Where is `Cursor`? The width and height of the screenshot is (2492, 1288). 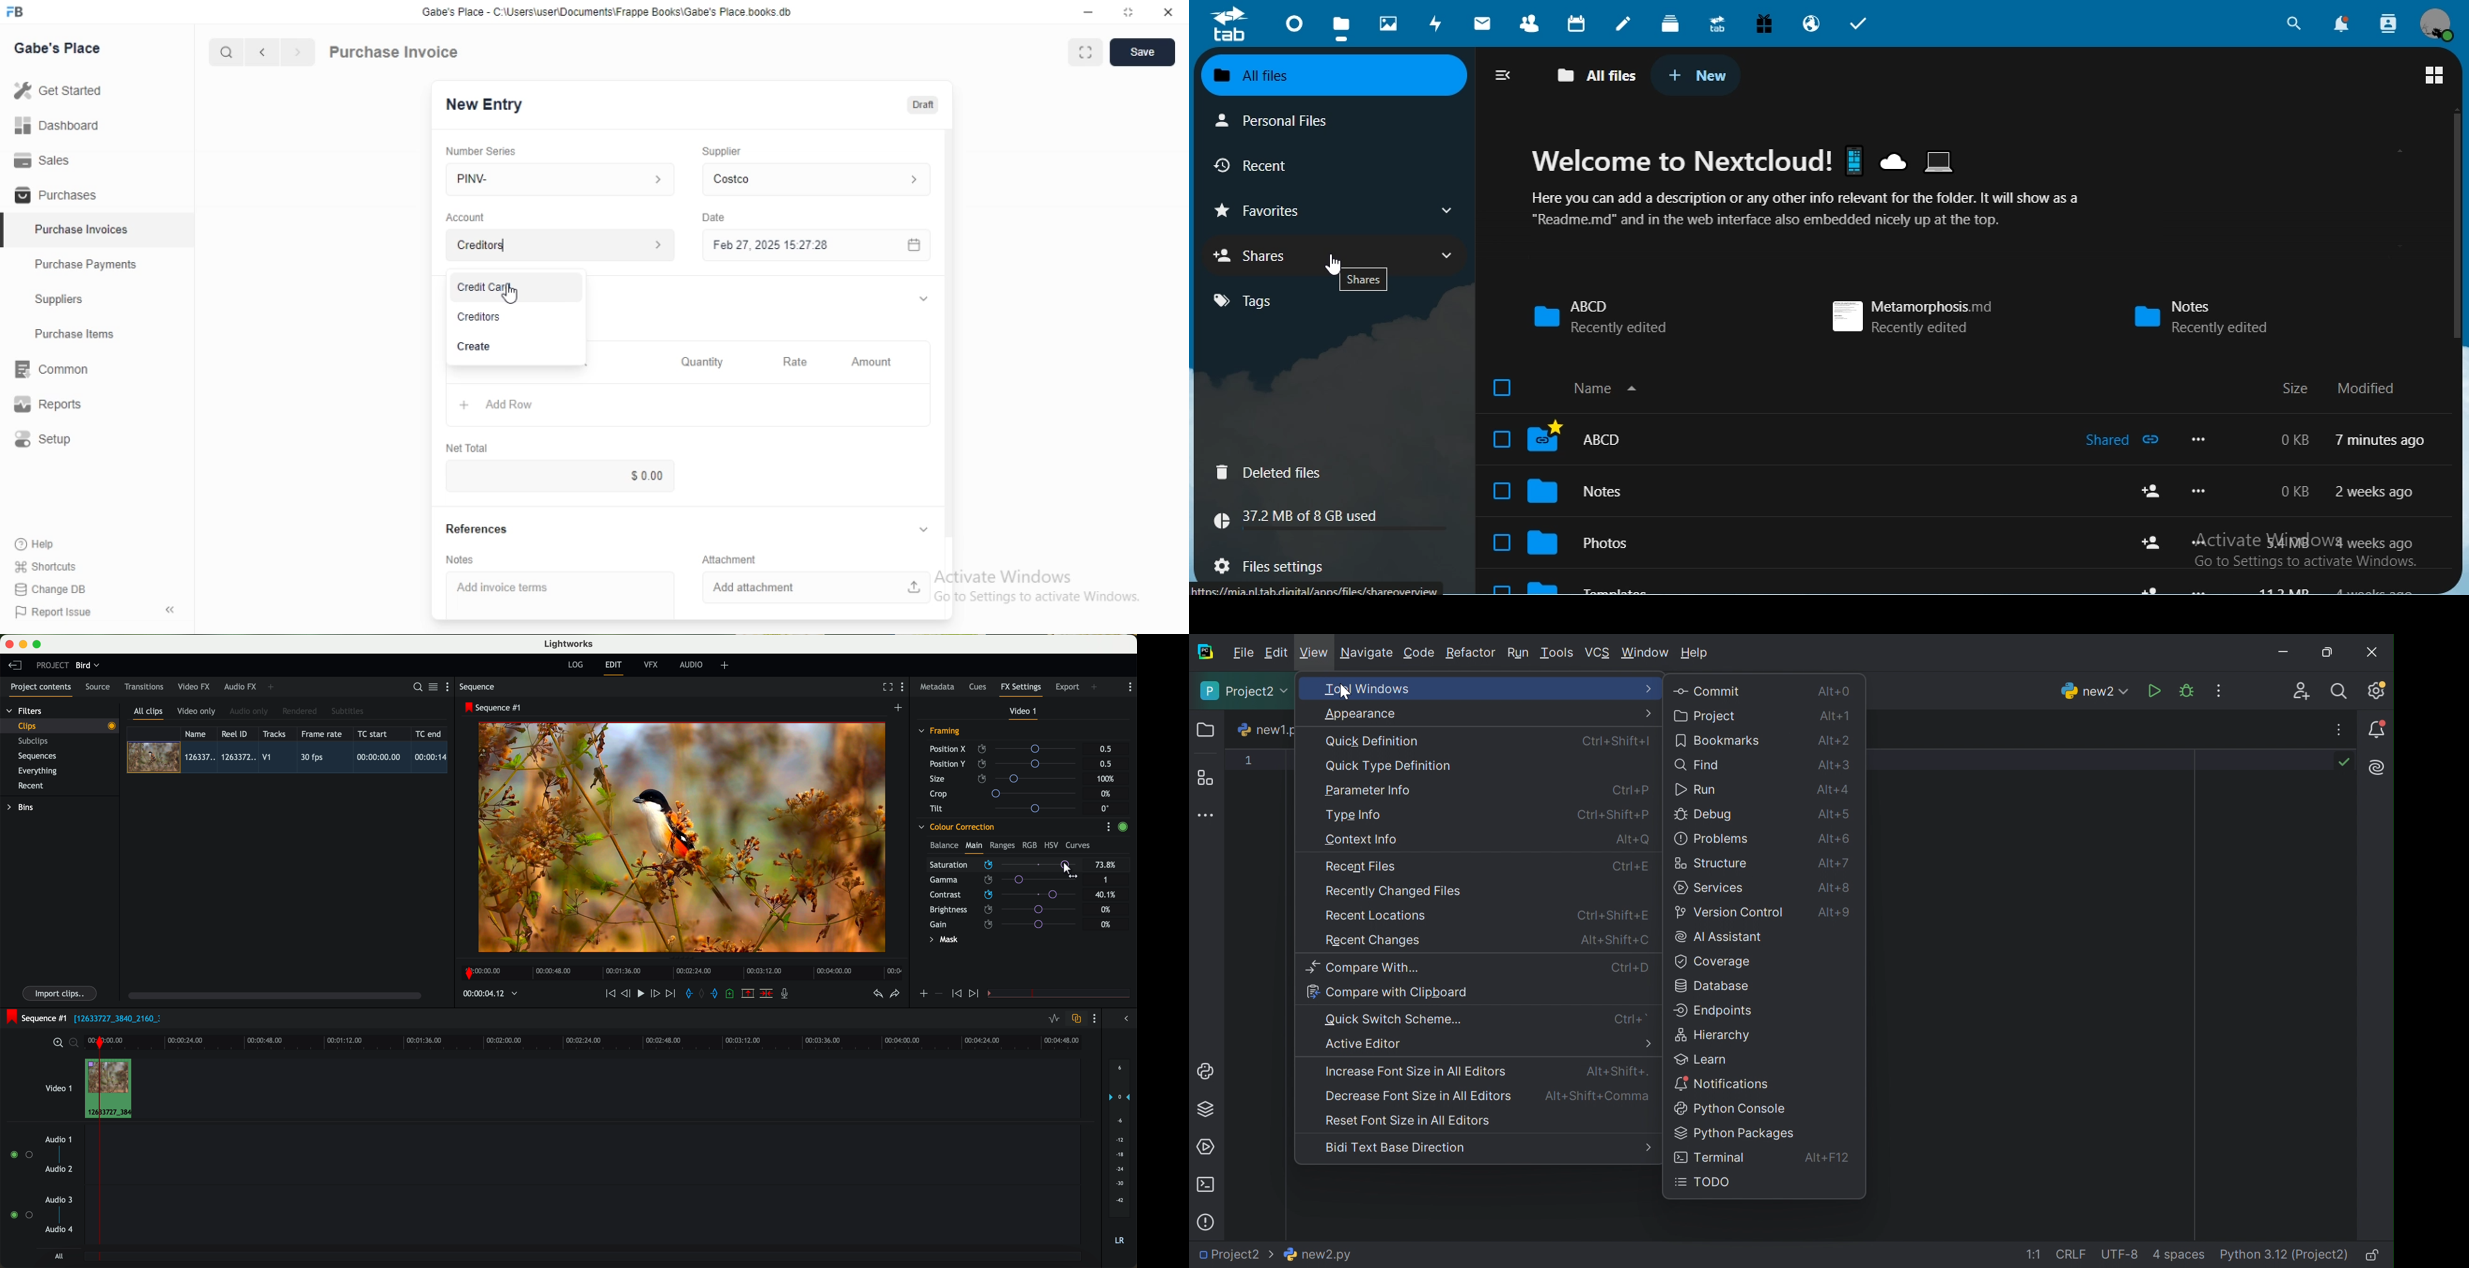 Cursor is located at coordinates (509, 293).